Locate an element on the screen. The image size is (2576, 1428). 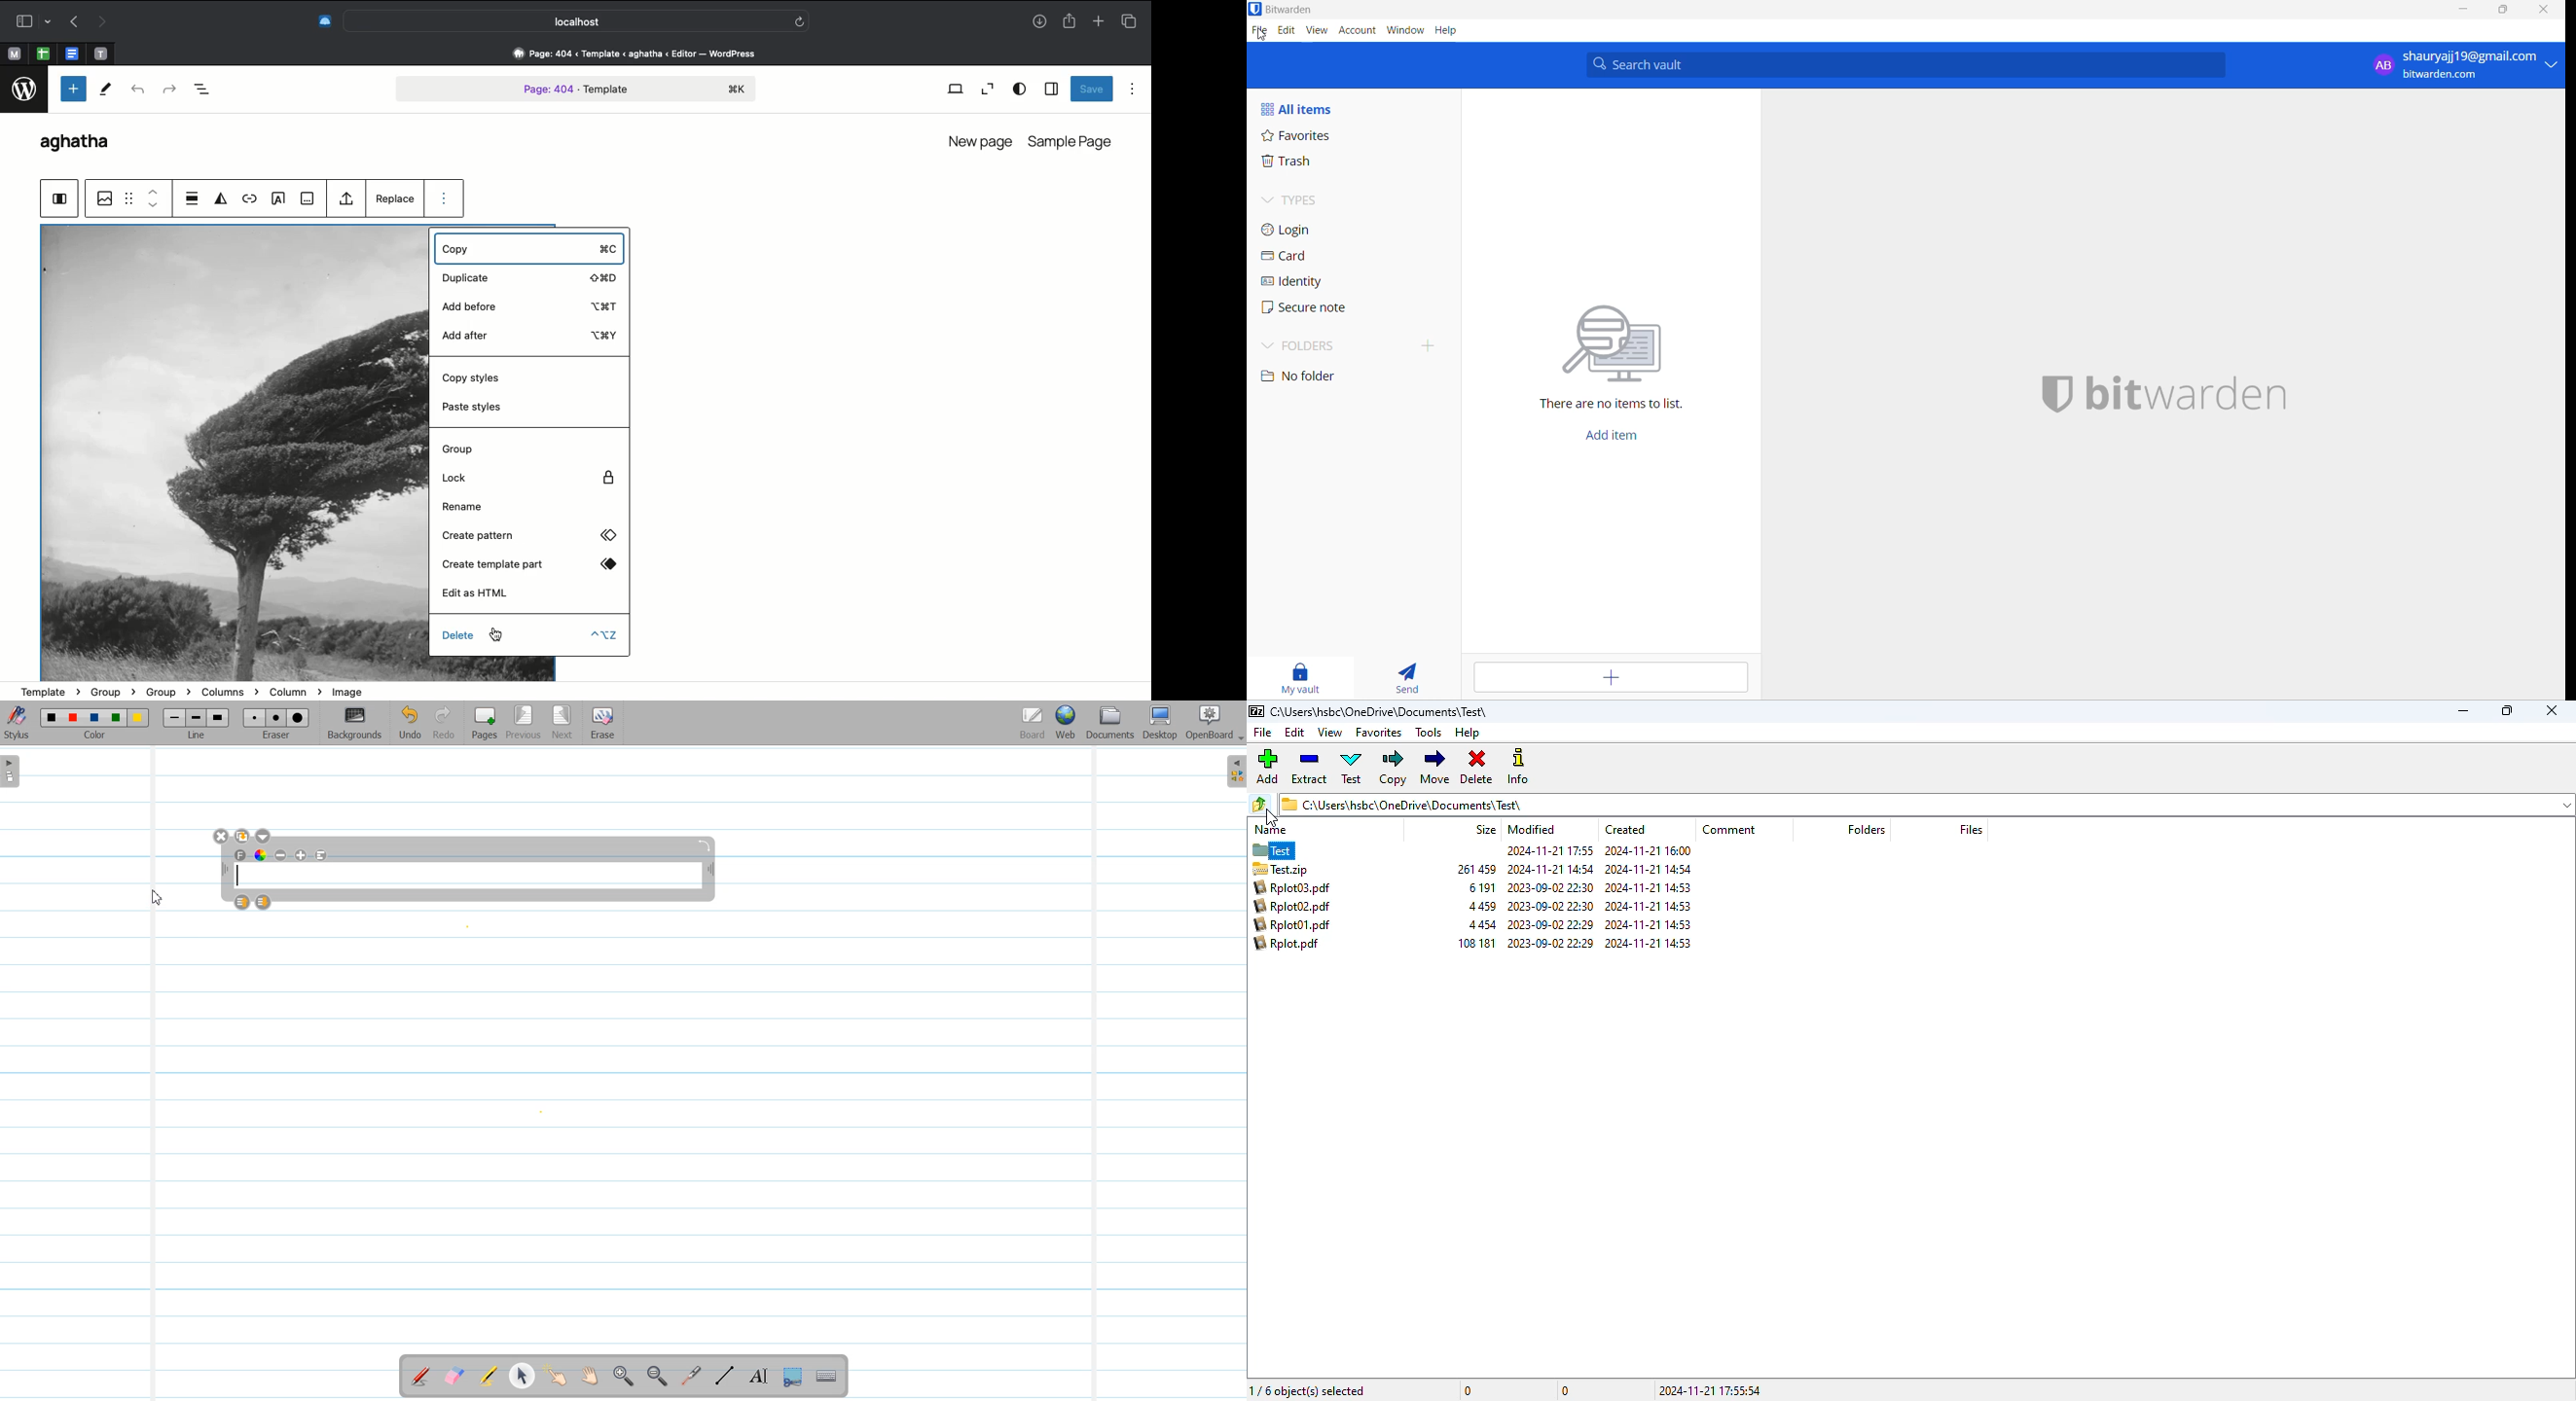
folders is located at coordinates (1866, 829).